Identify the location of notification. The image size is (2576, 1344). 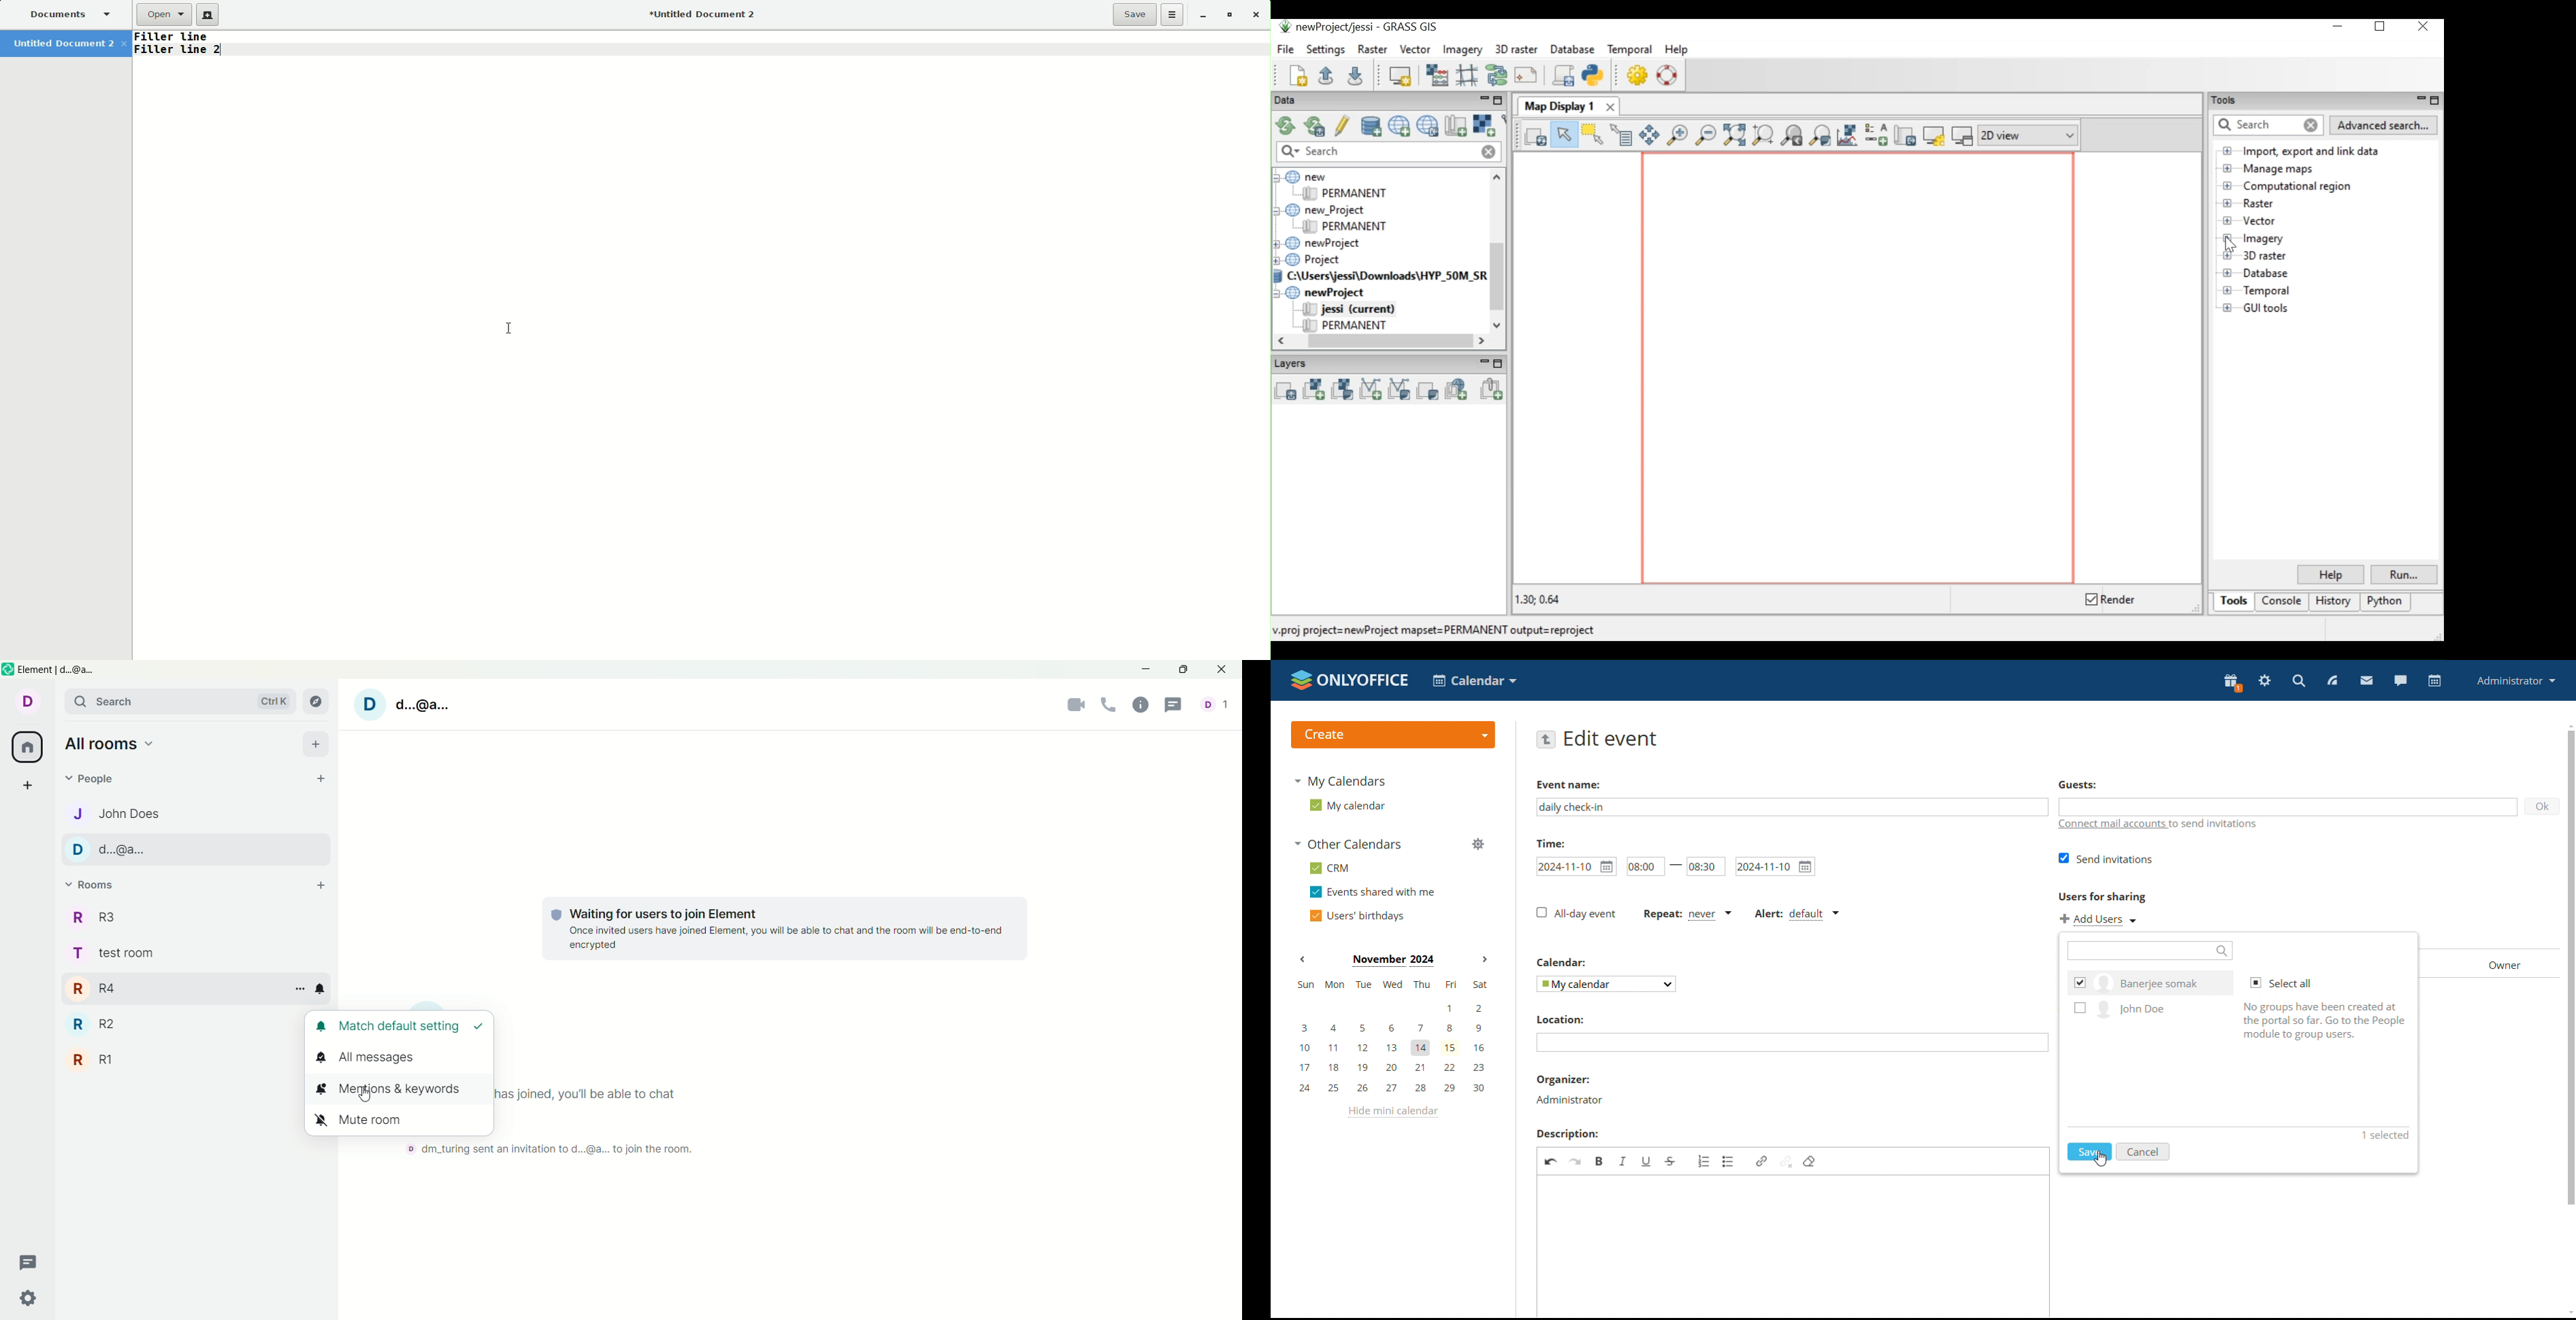
(320, 991).